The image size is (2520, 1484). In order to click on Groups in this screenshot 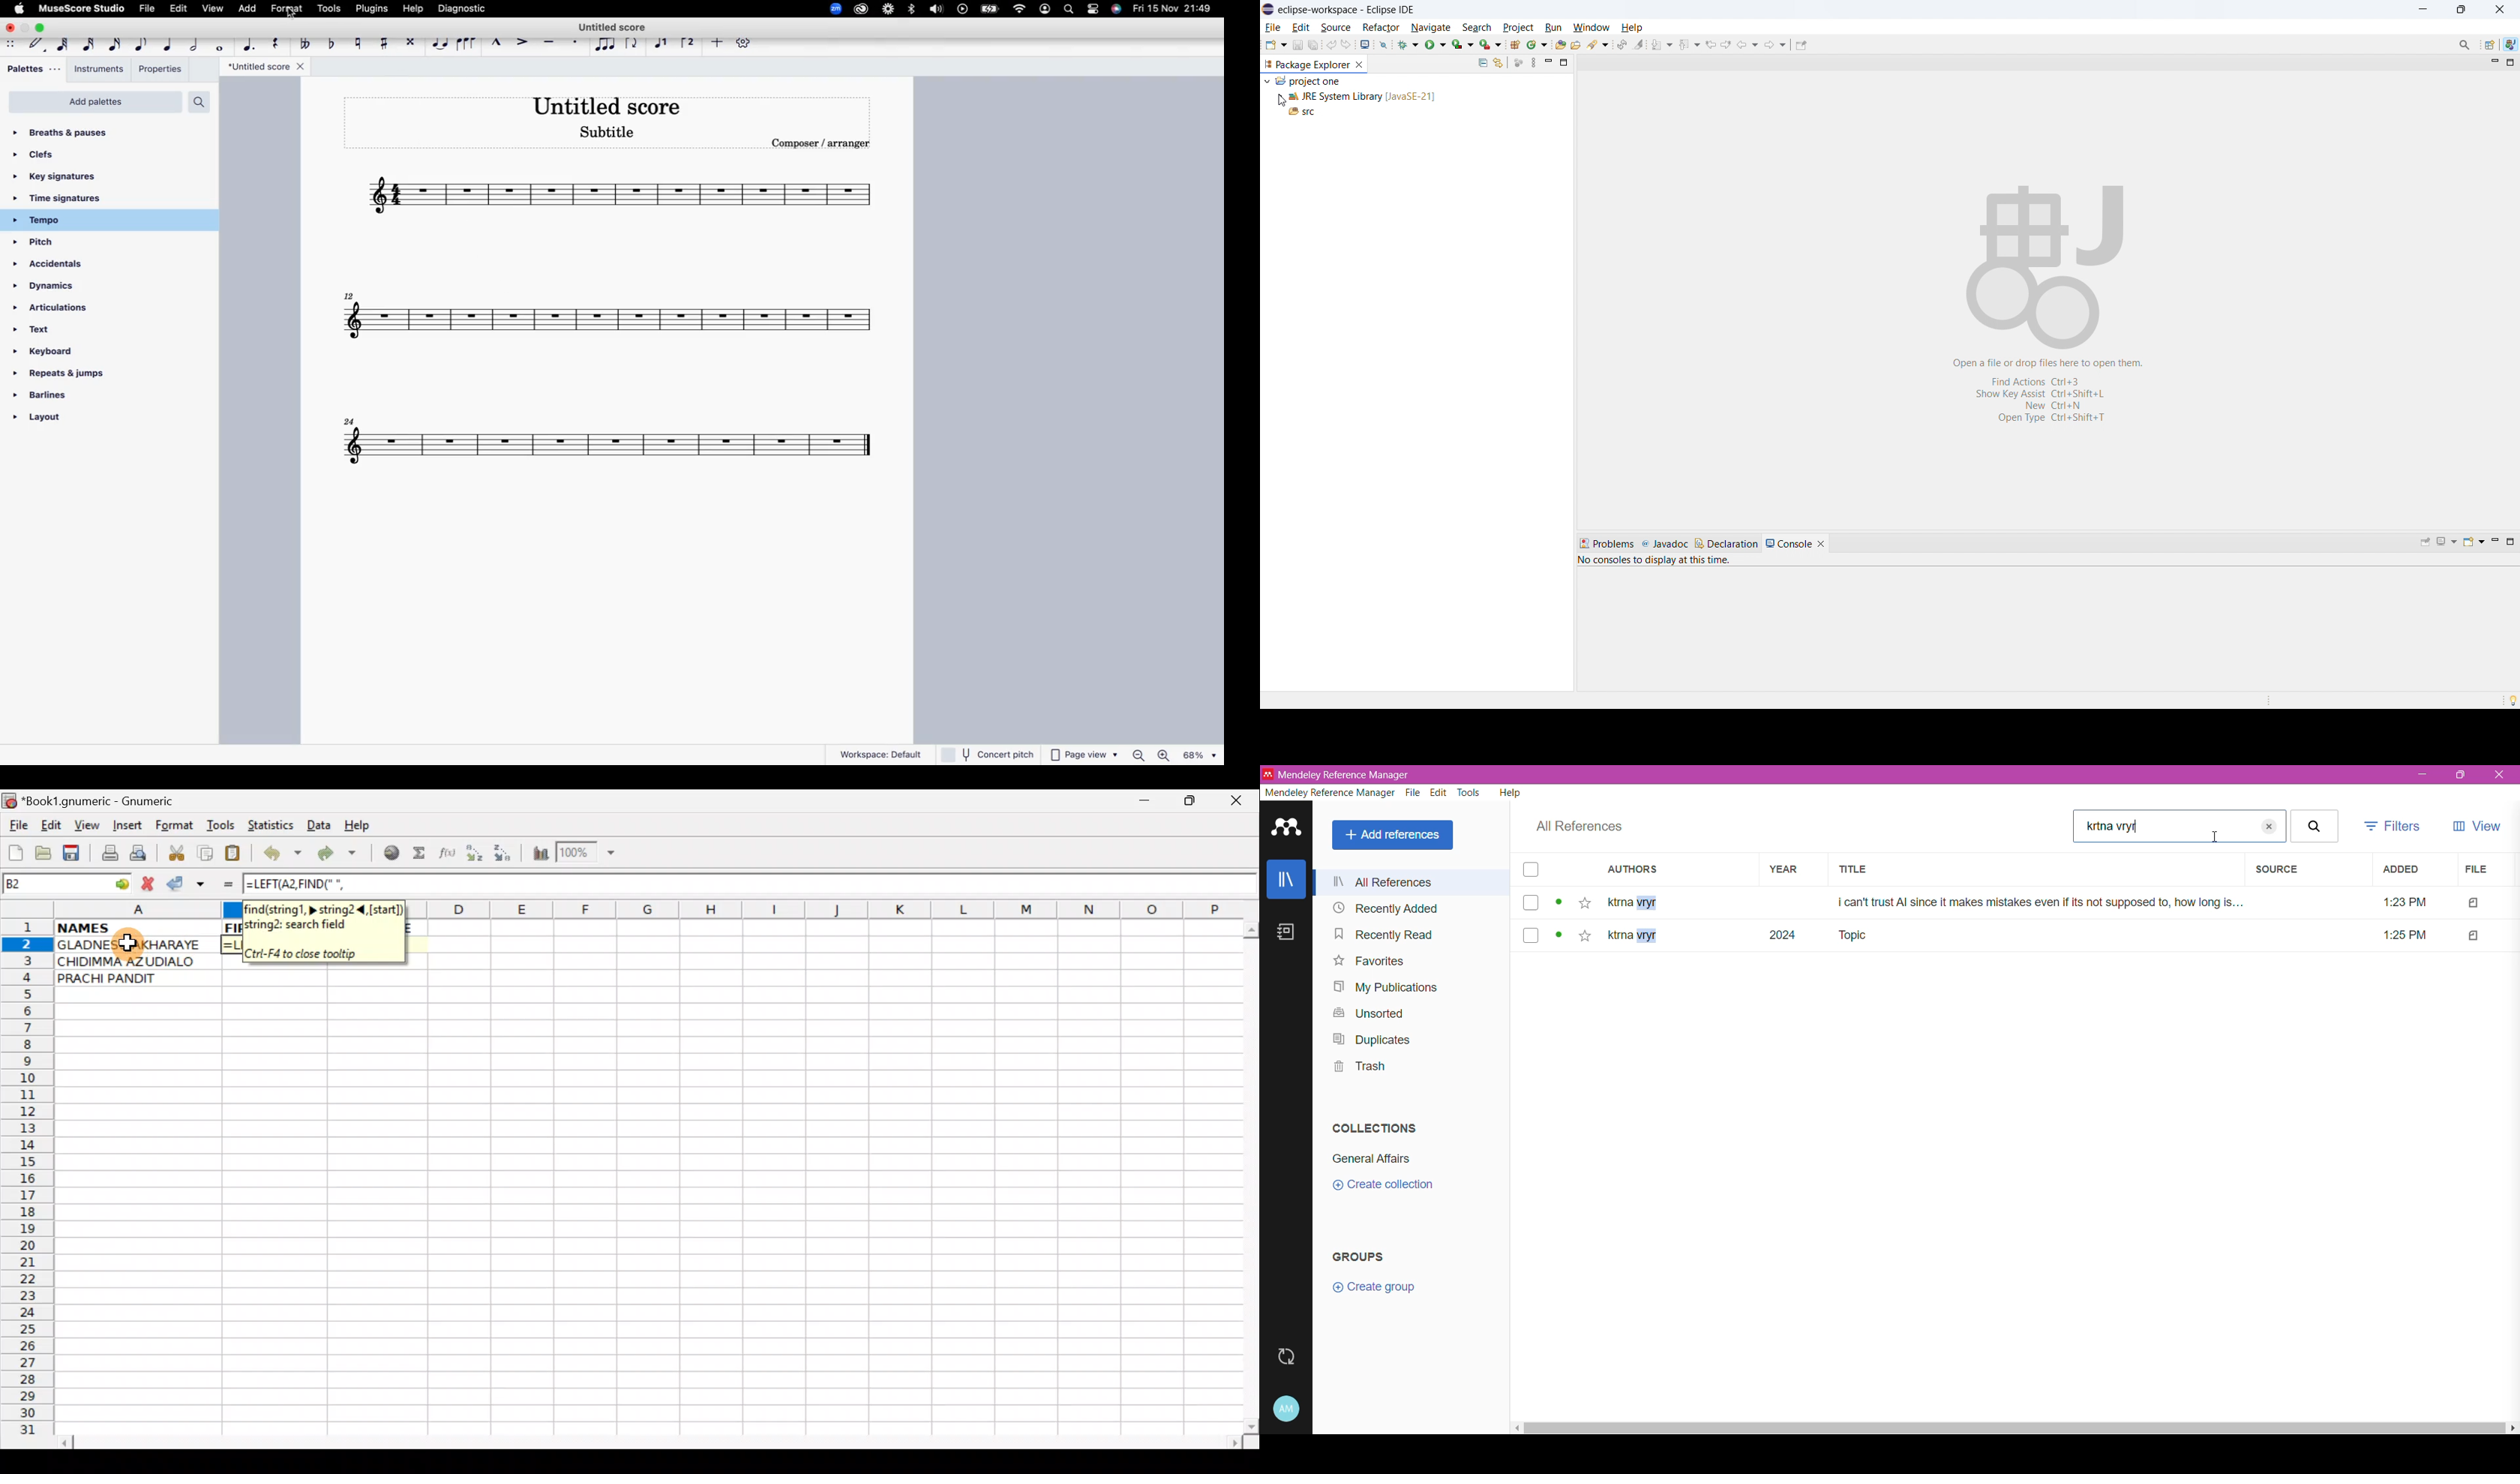, I will do `click(1367, 1257)`.